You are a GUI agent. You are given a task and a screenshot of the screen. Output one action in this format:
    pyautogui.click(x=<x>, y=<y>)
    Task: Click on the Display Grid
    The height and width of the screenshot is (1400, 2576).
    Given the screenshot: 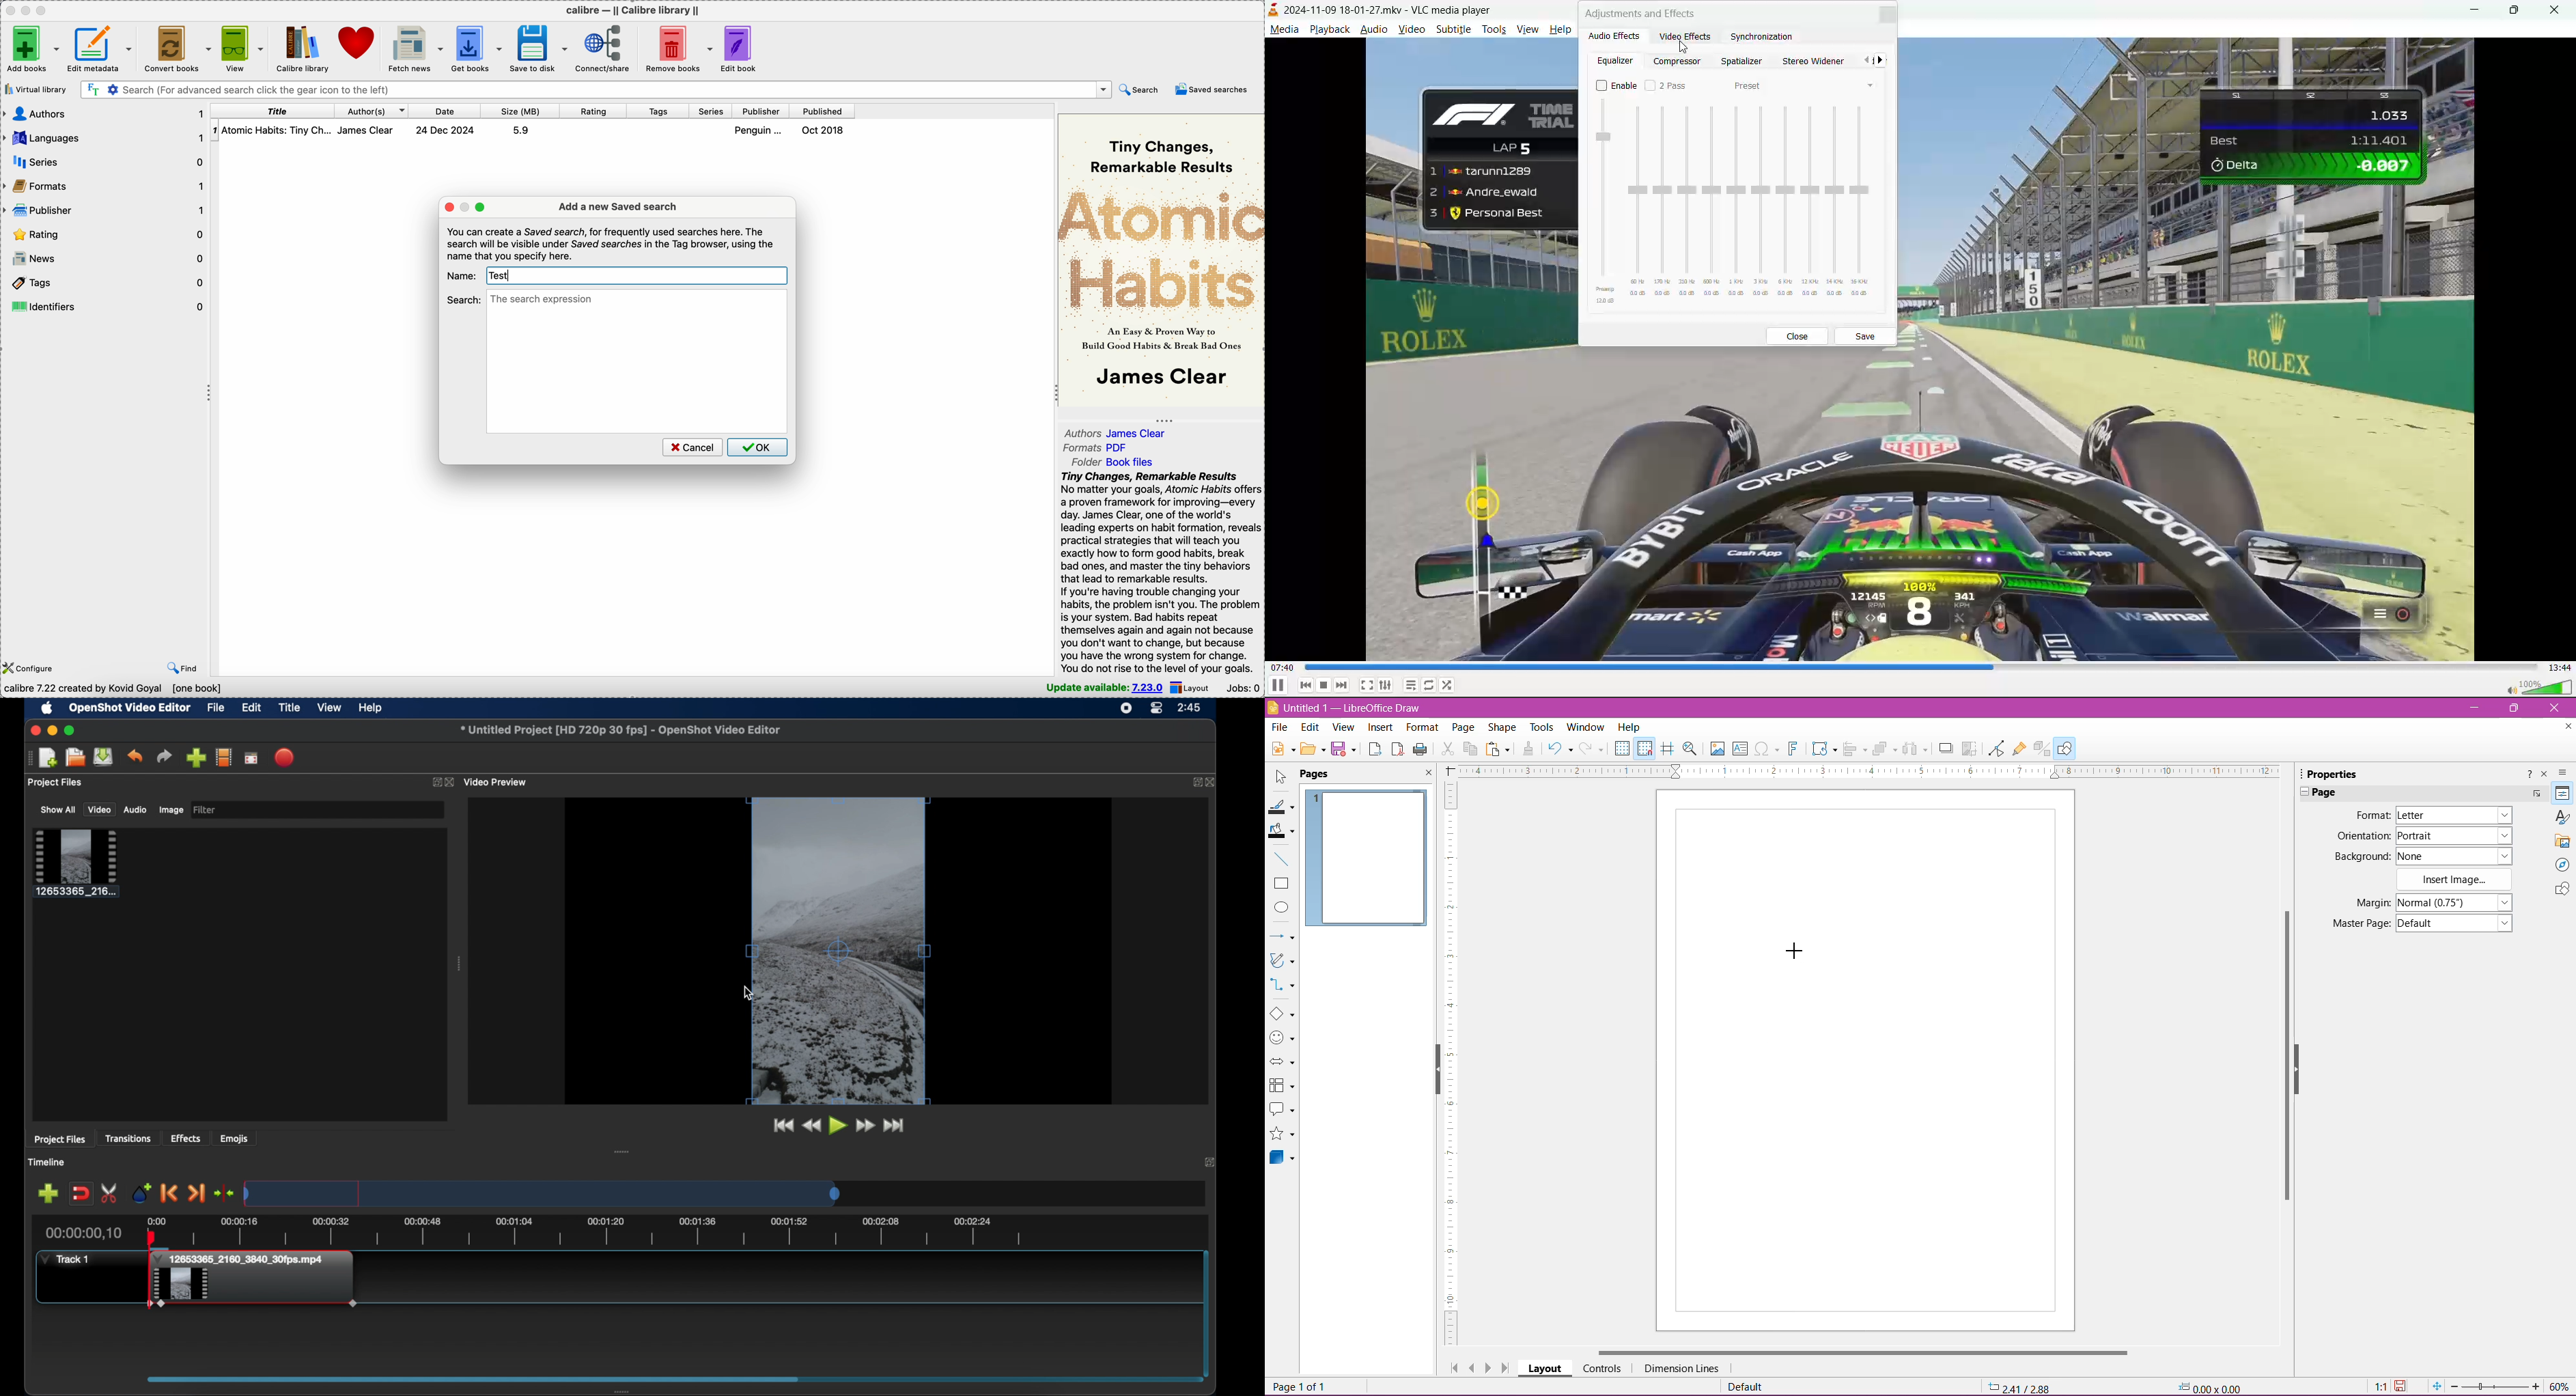 What is the action you would take?
    pyautogui.click(x=1622, y=749)
    